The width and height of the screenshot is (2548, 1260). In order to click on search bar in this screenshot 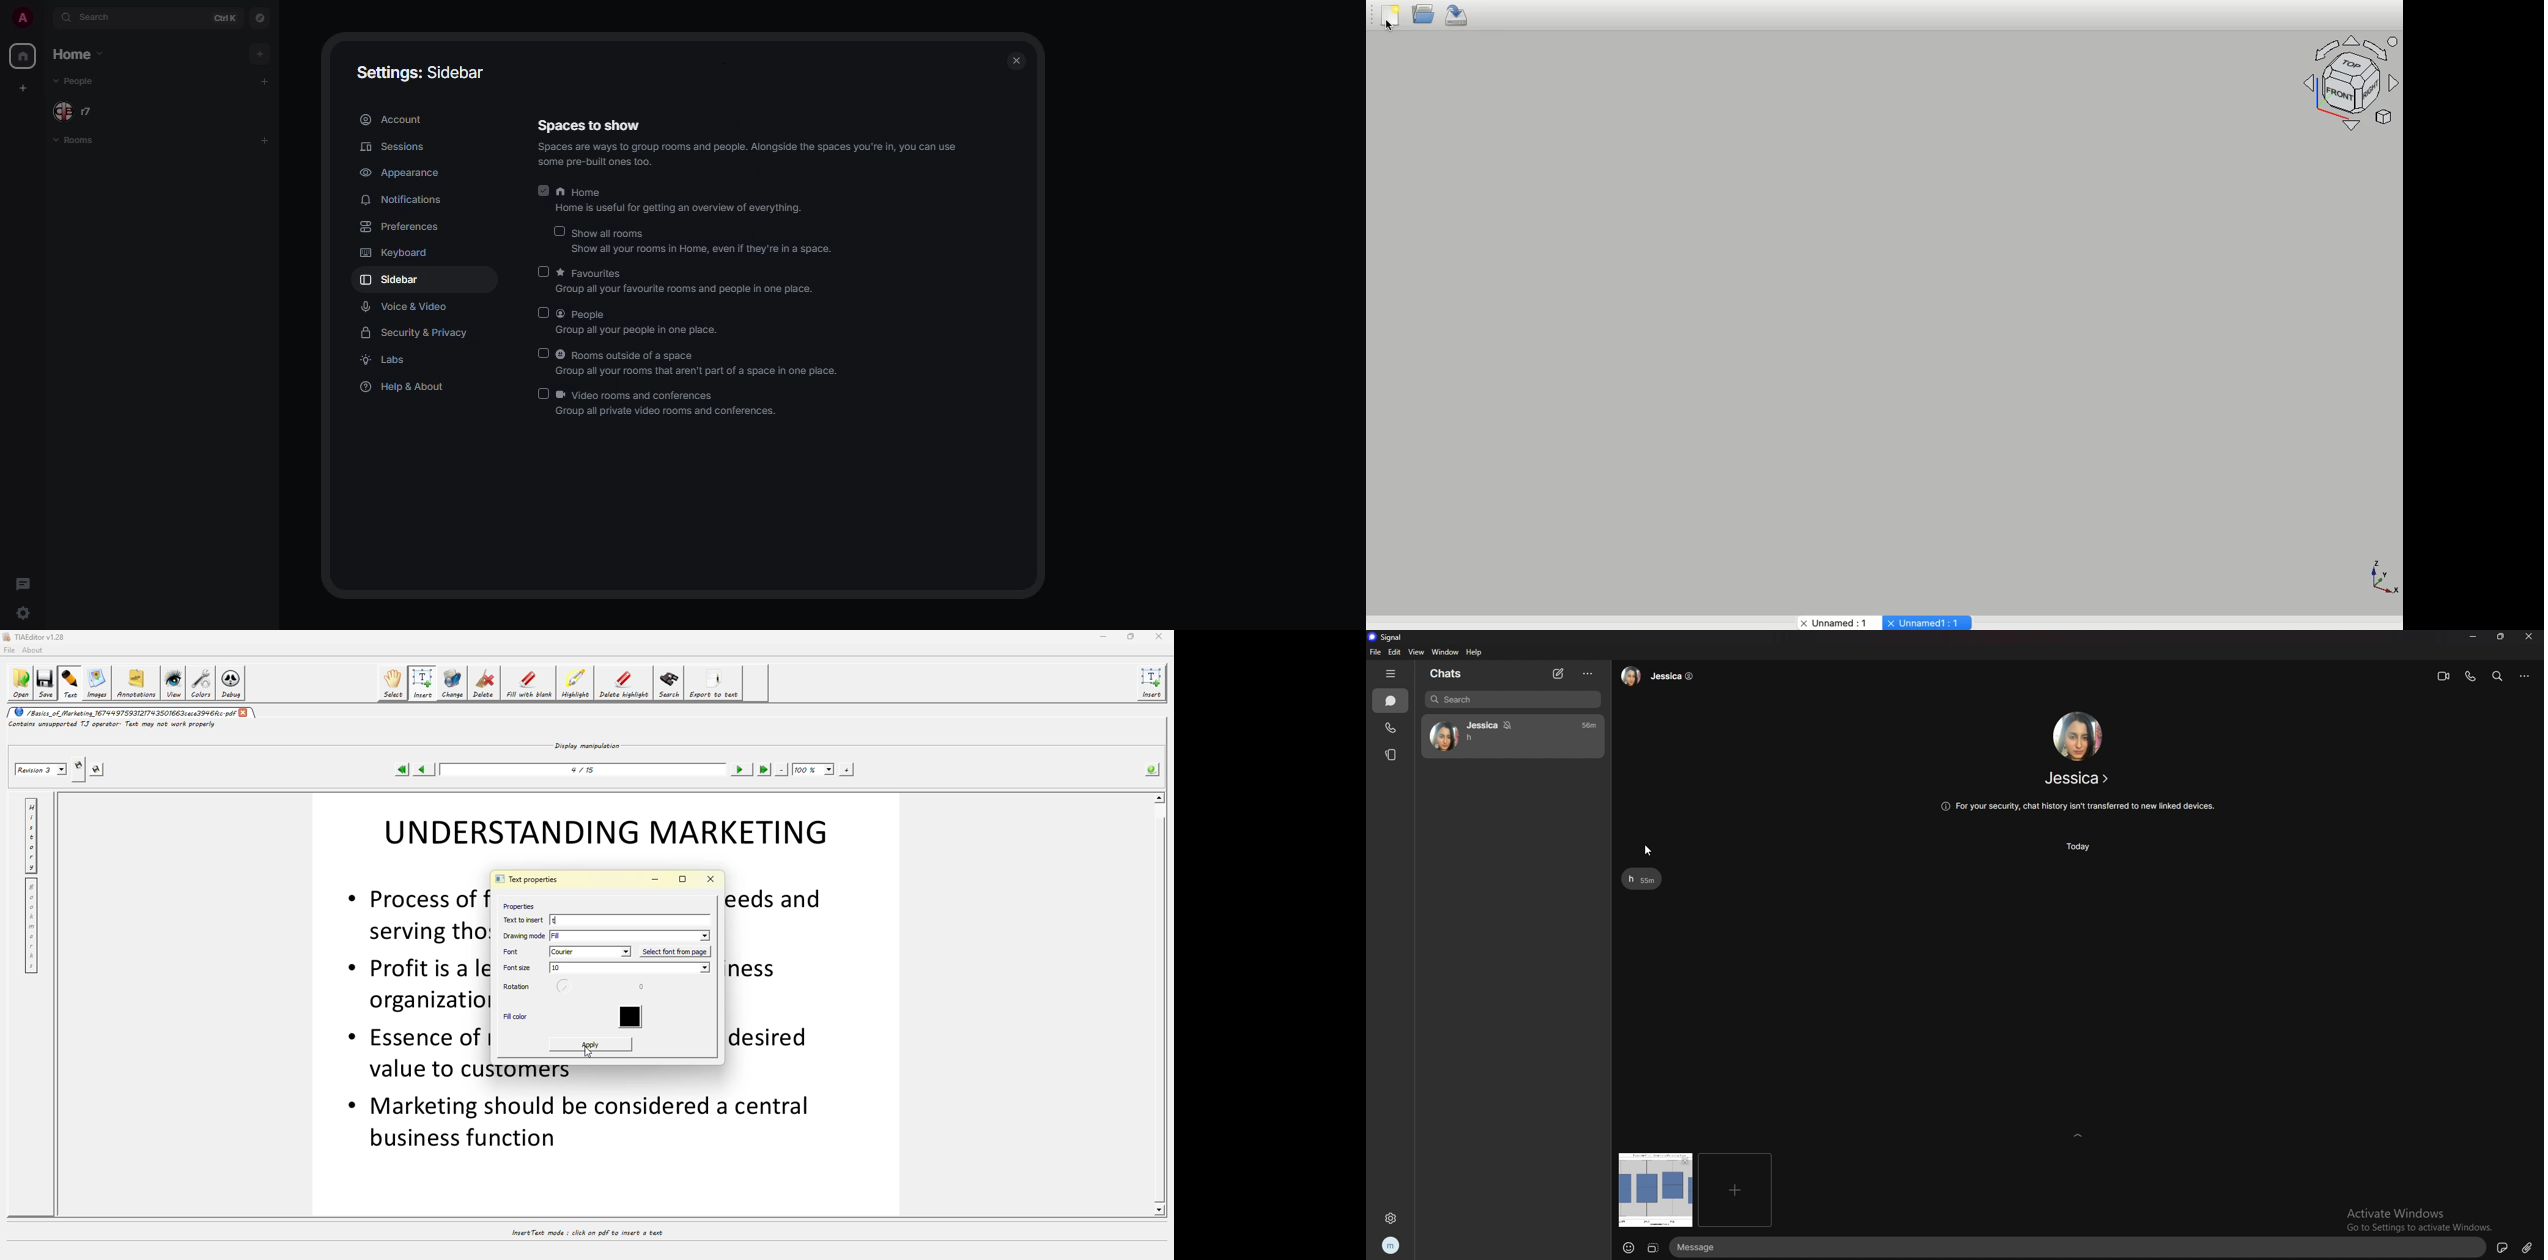, I will do `click(1513, 700)`.